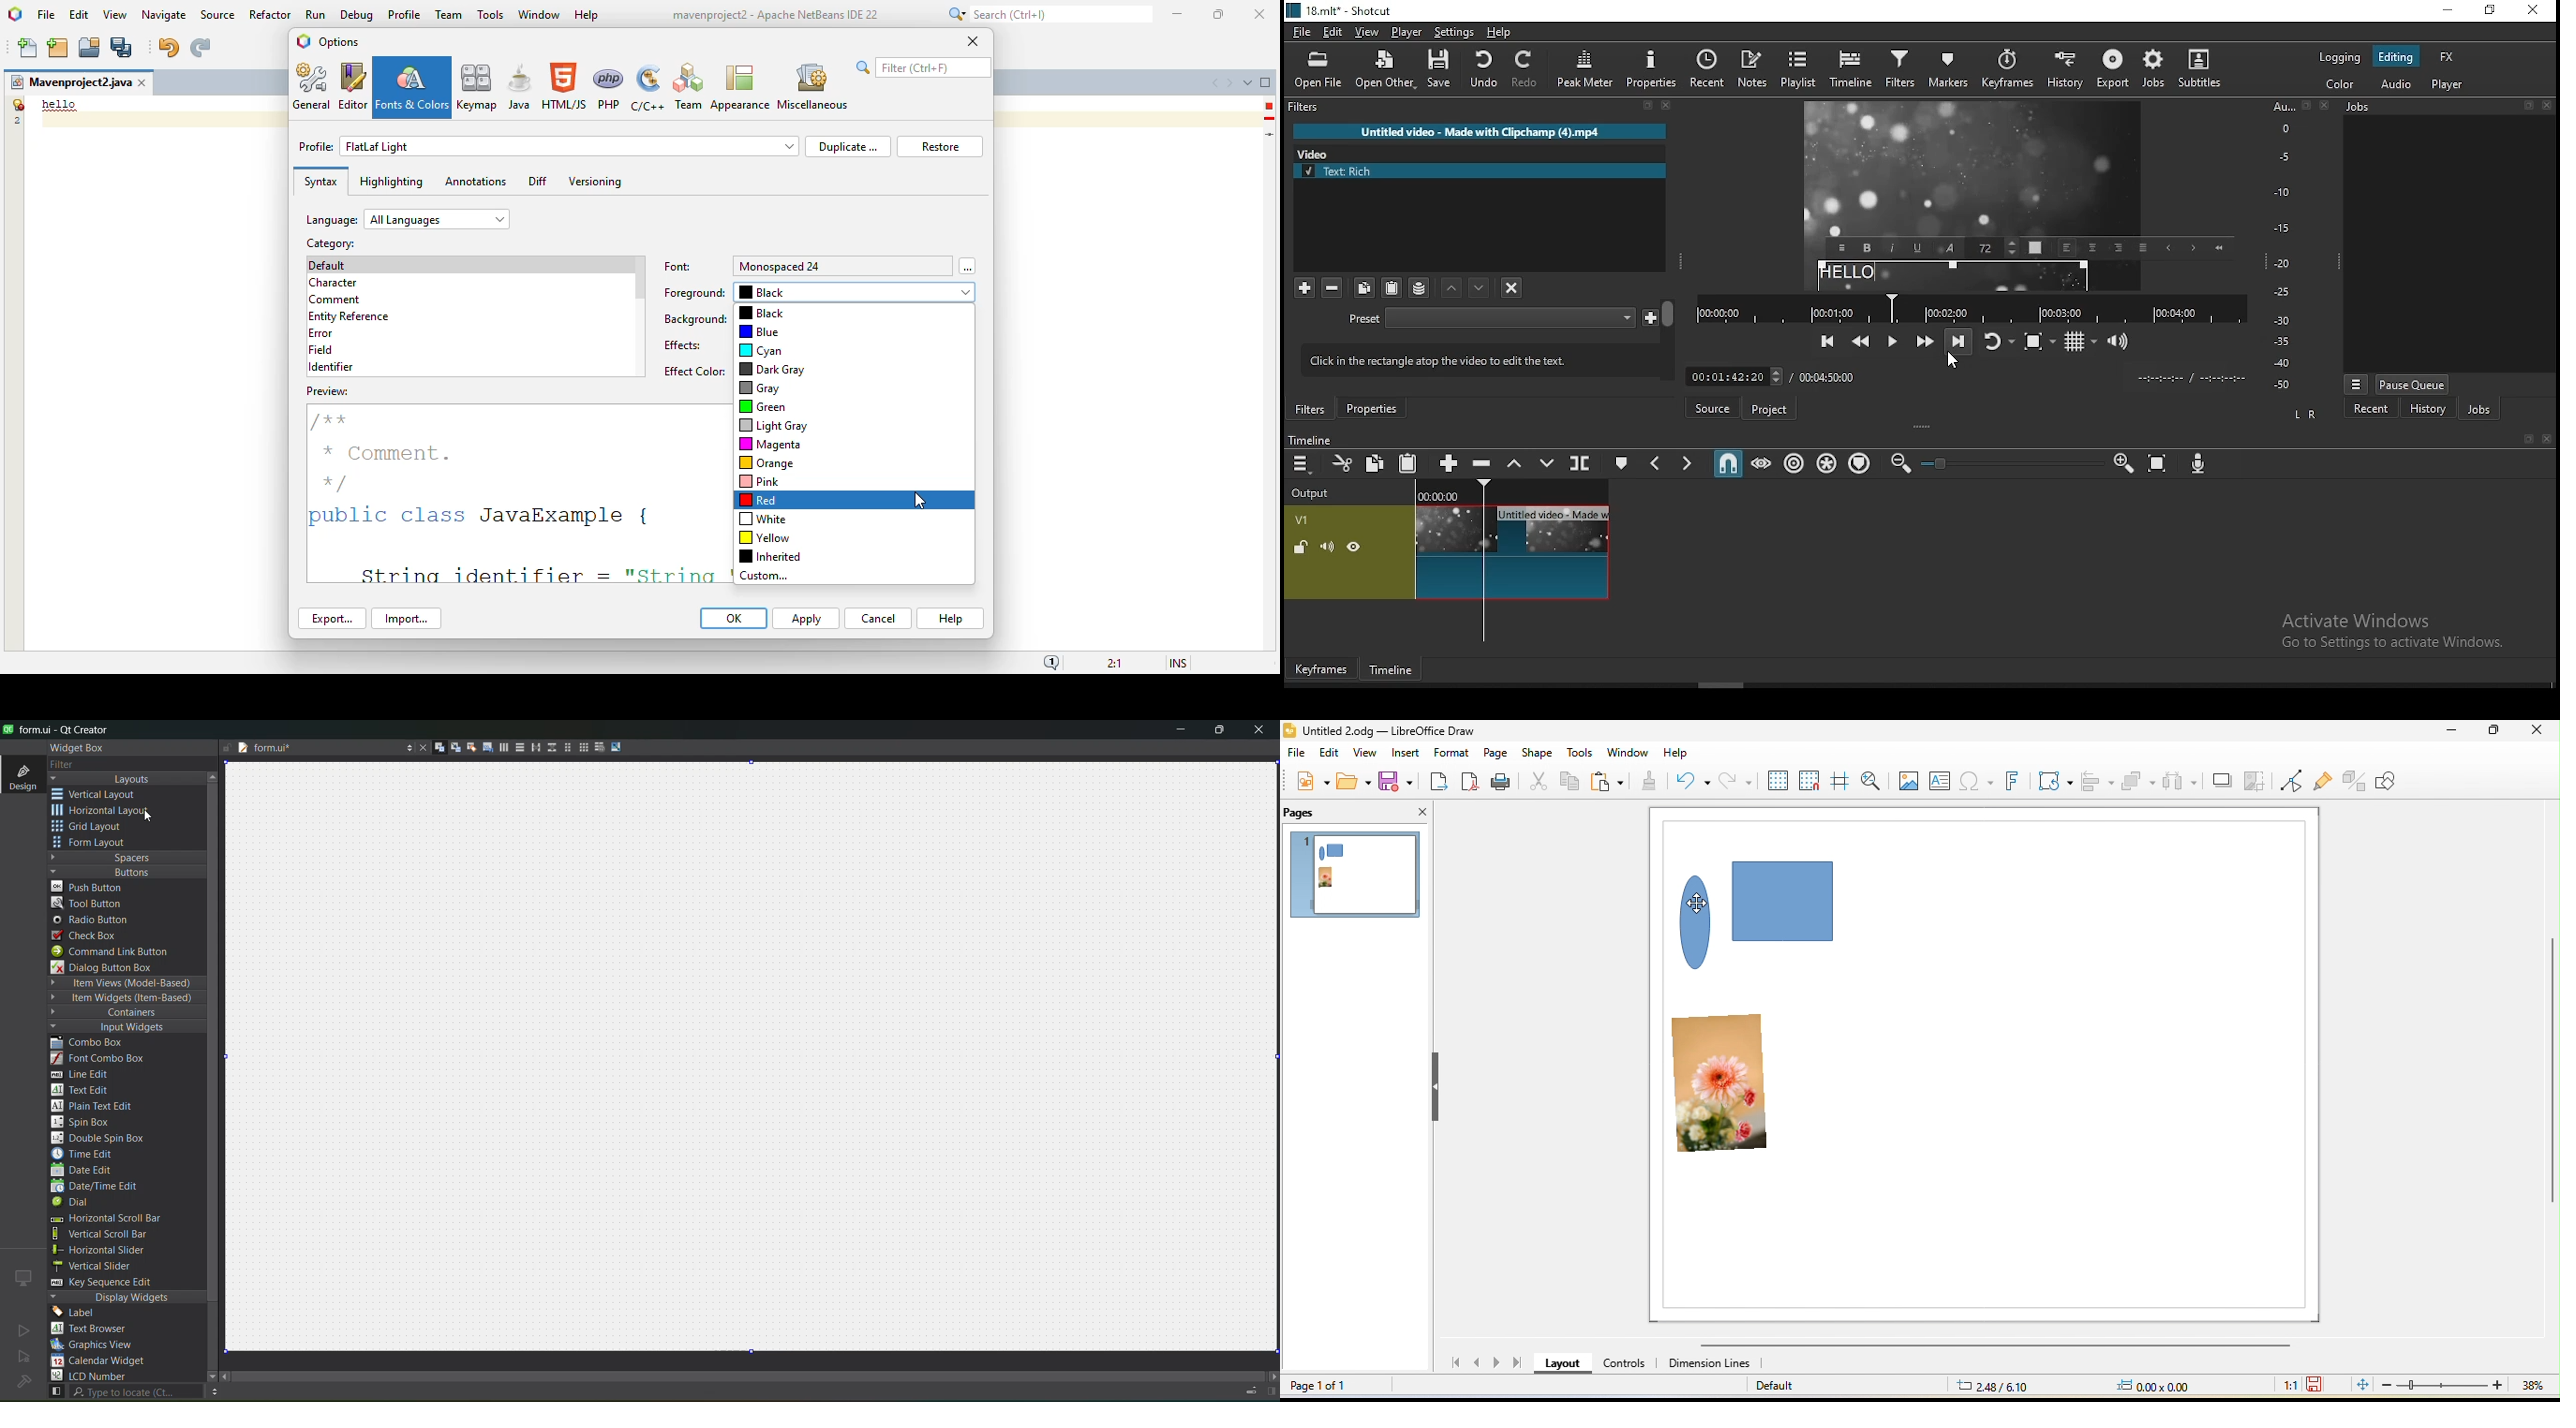  I want to click on undo, so click(1695, 780).